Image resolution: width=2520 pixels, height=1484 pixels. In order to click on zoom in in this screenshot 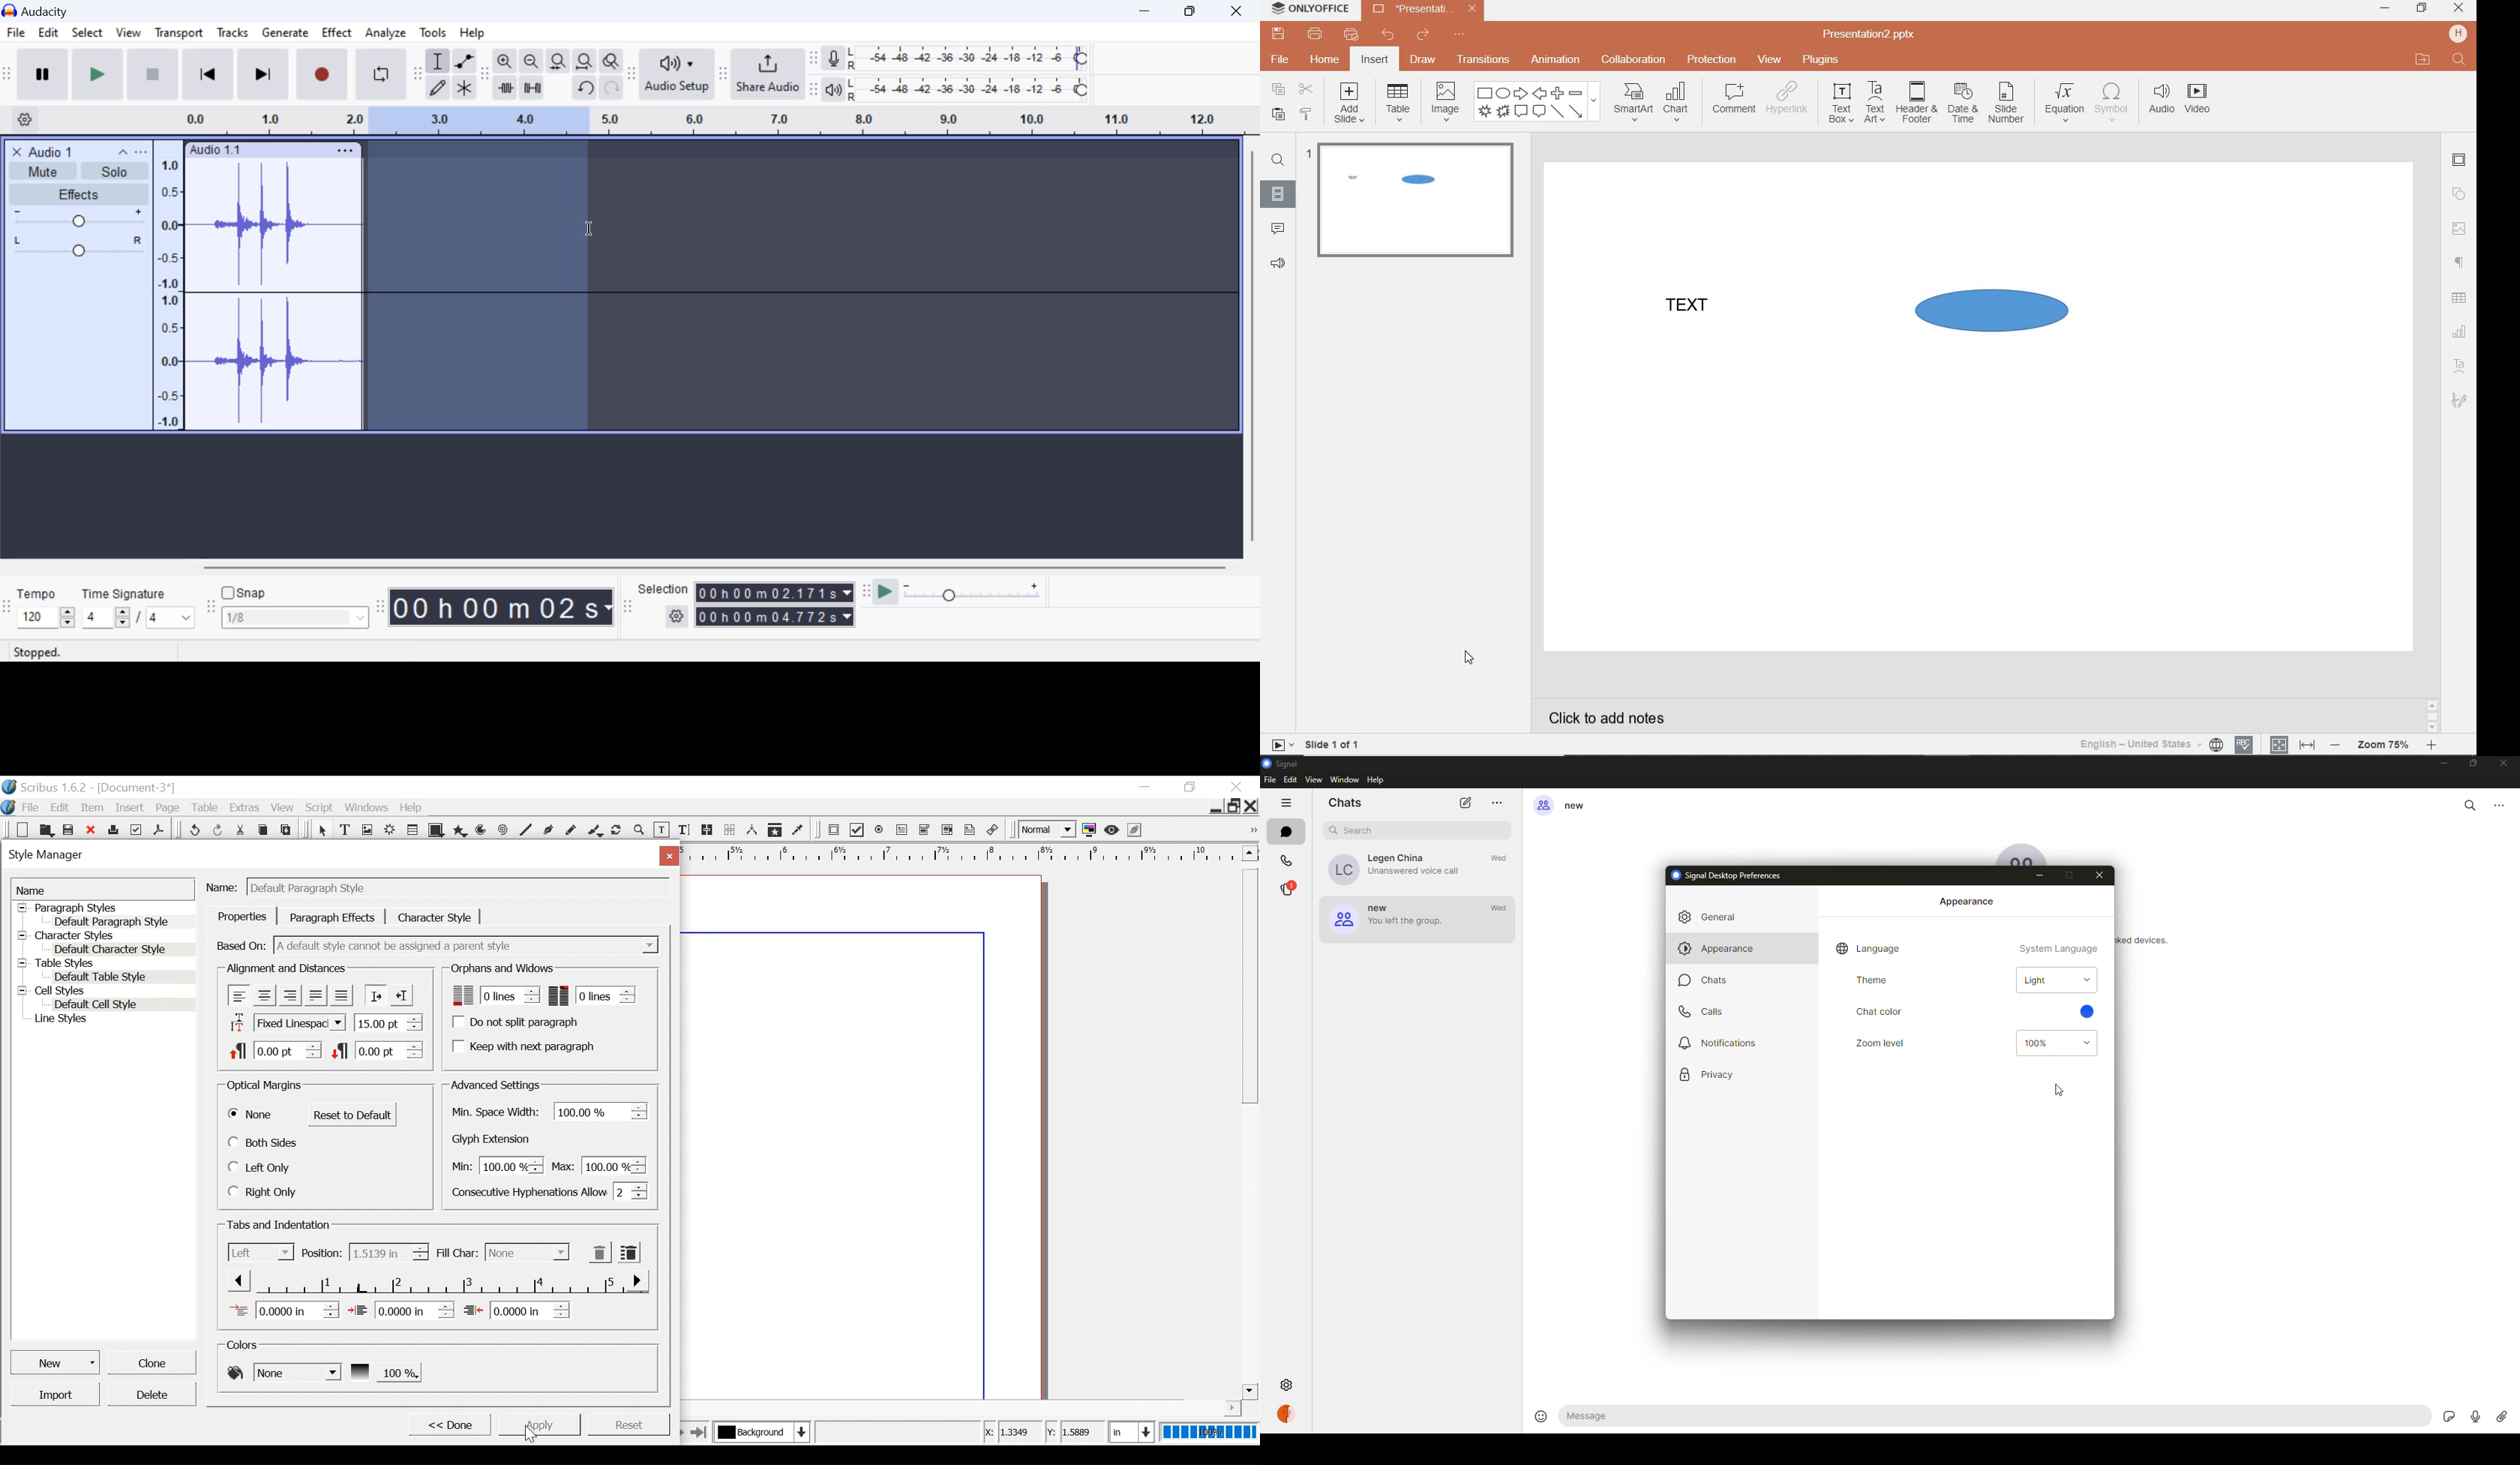, I will do `click(505, 62)`.